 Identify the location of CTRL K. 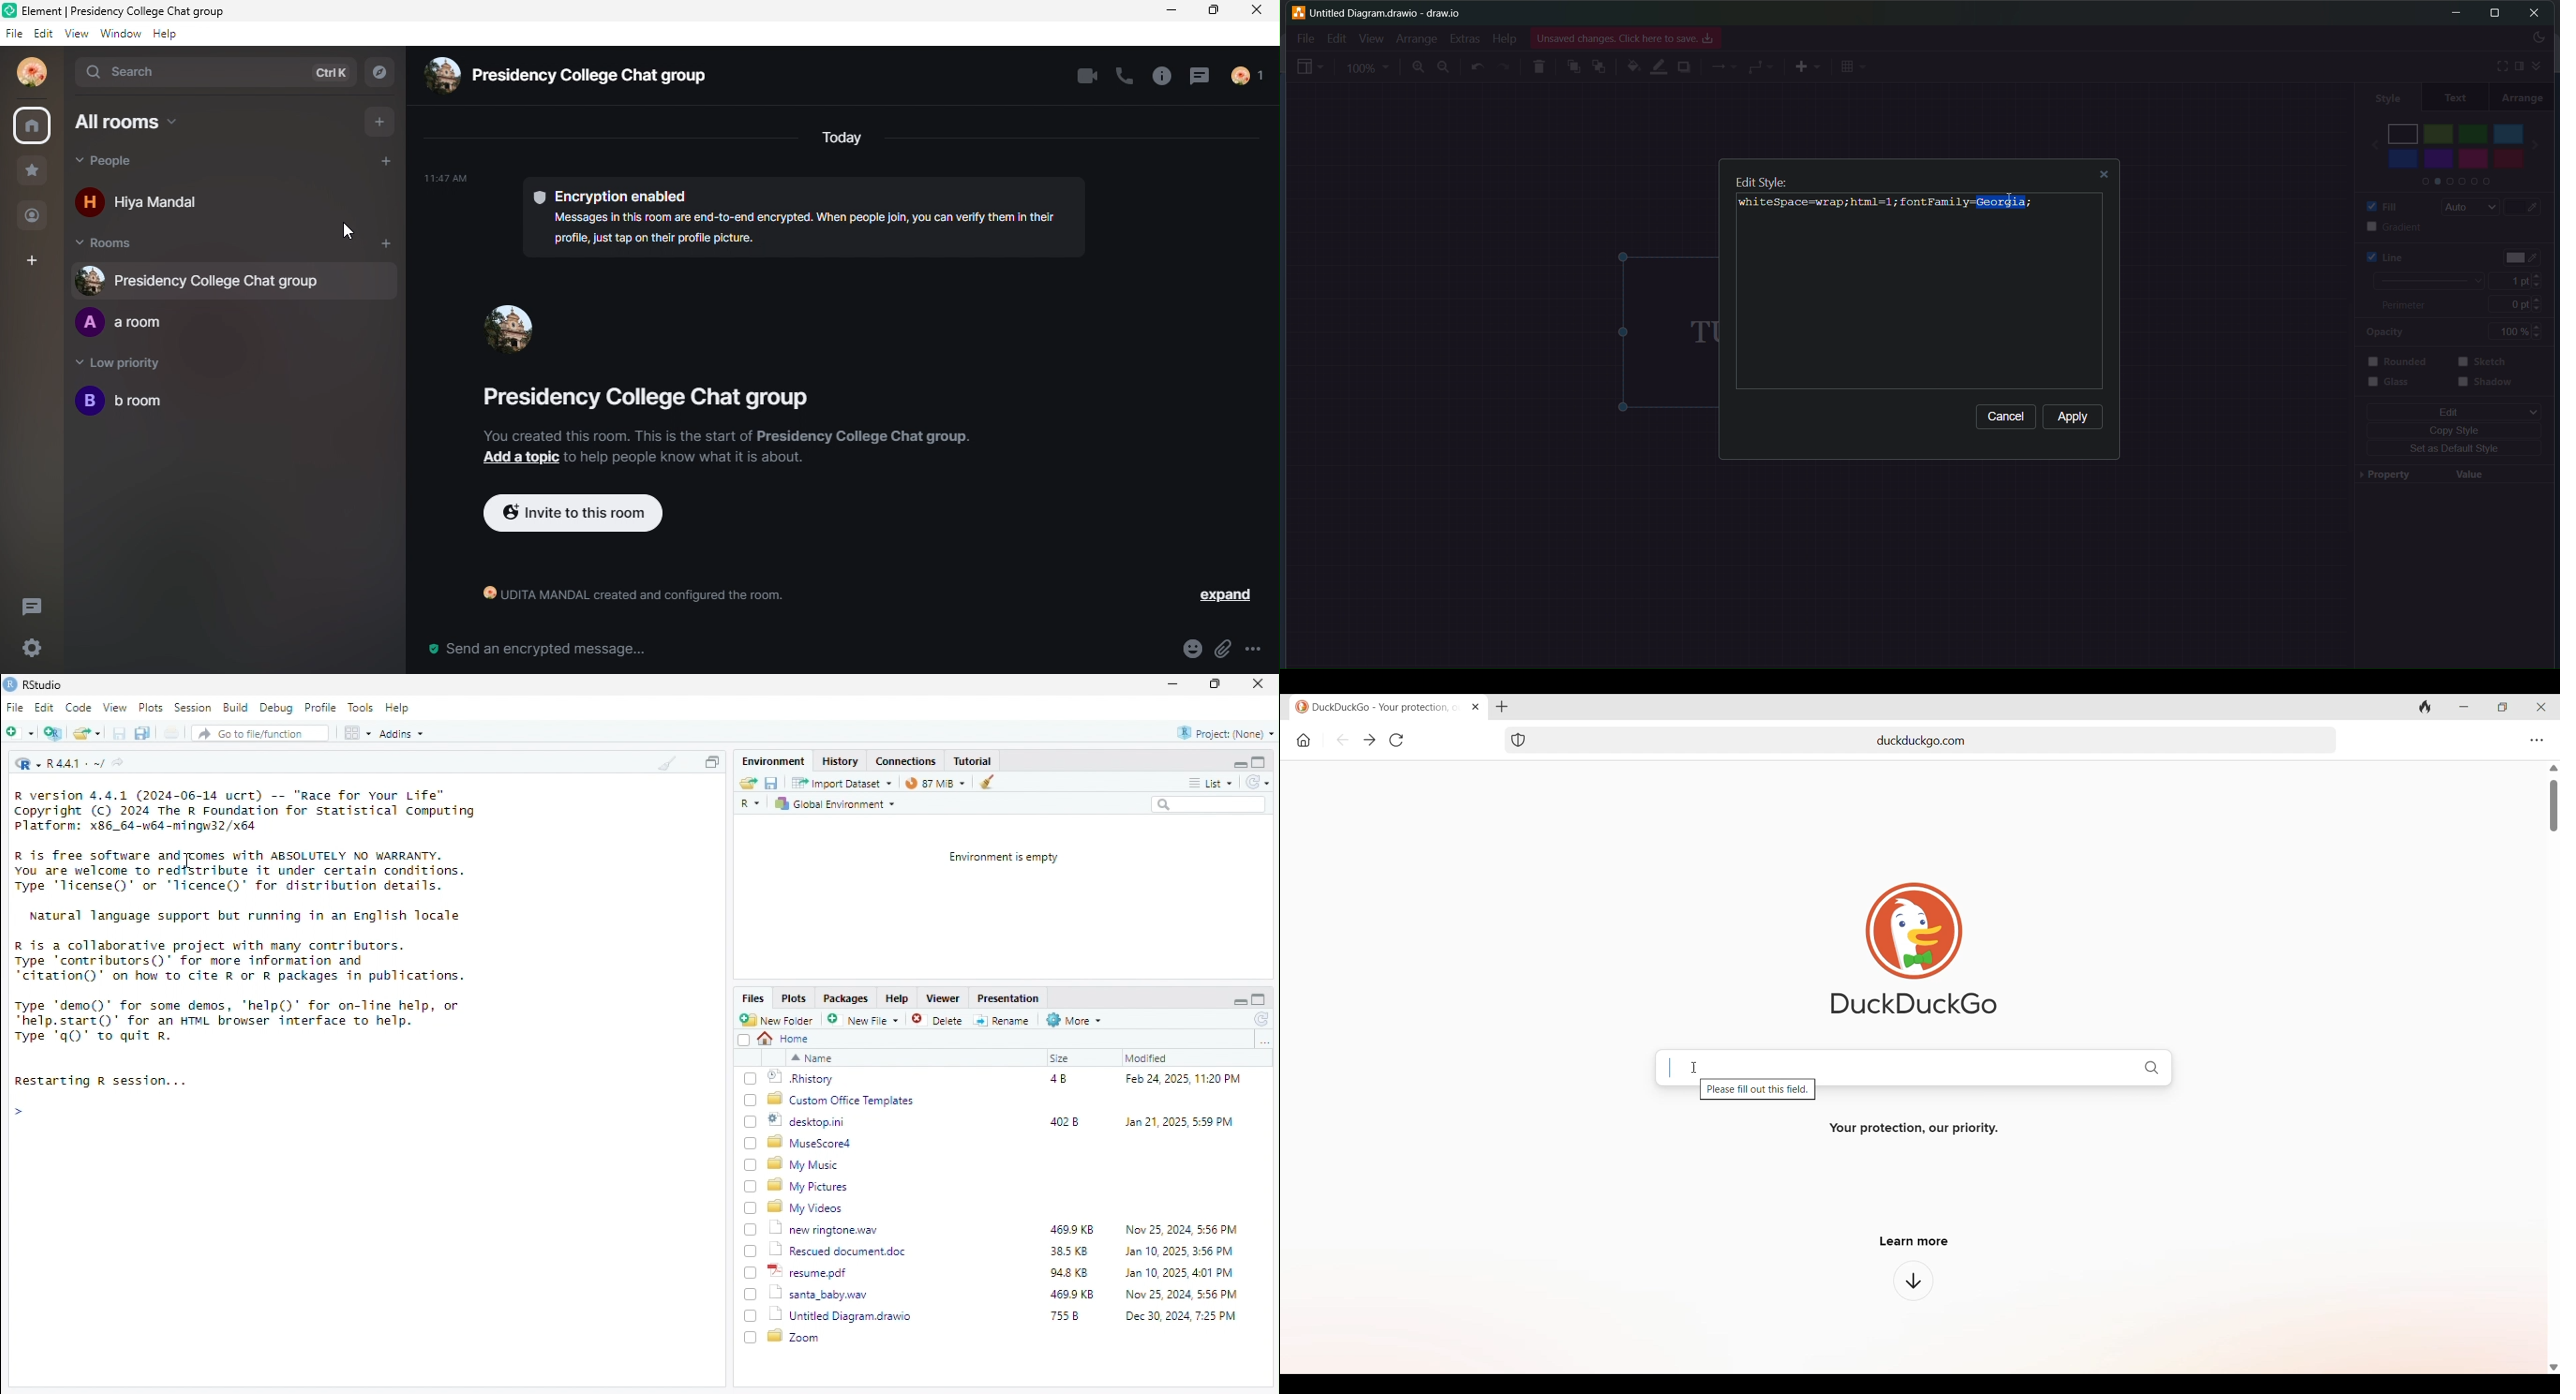
(324, 72).